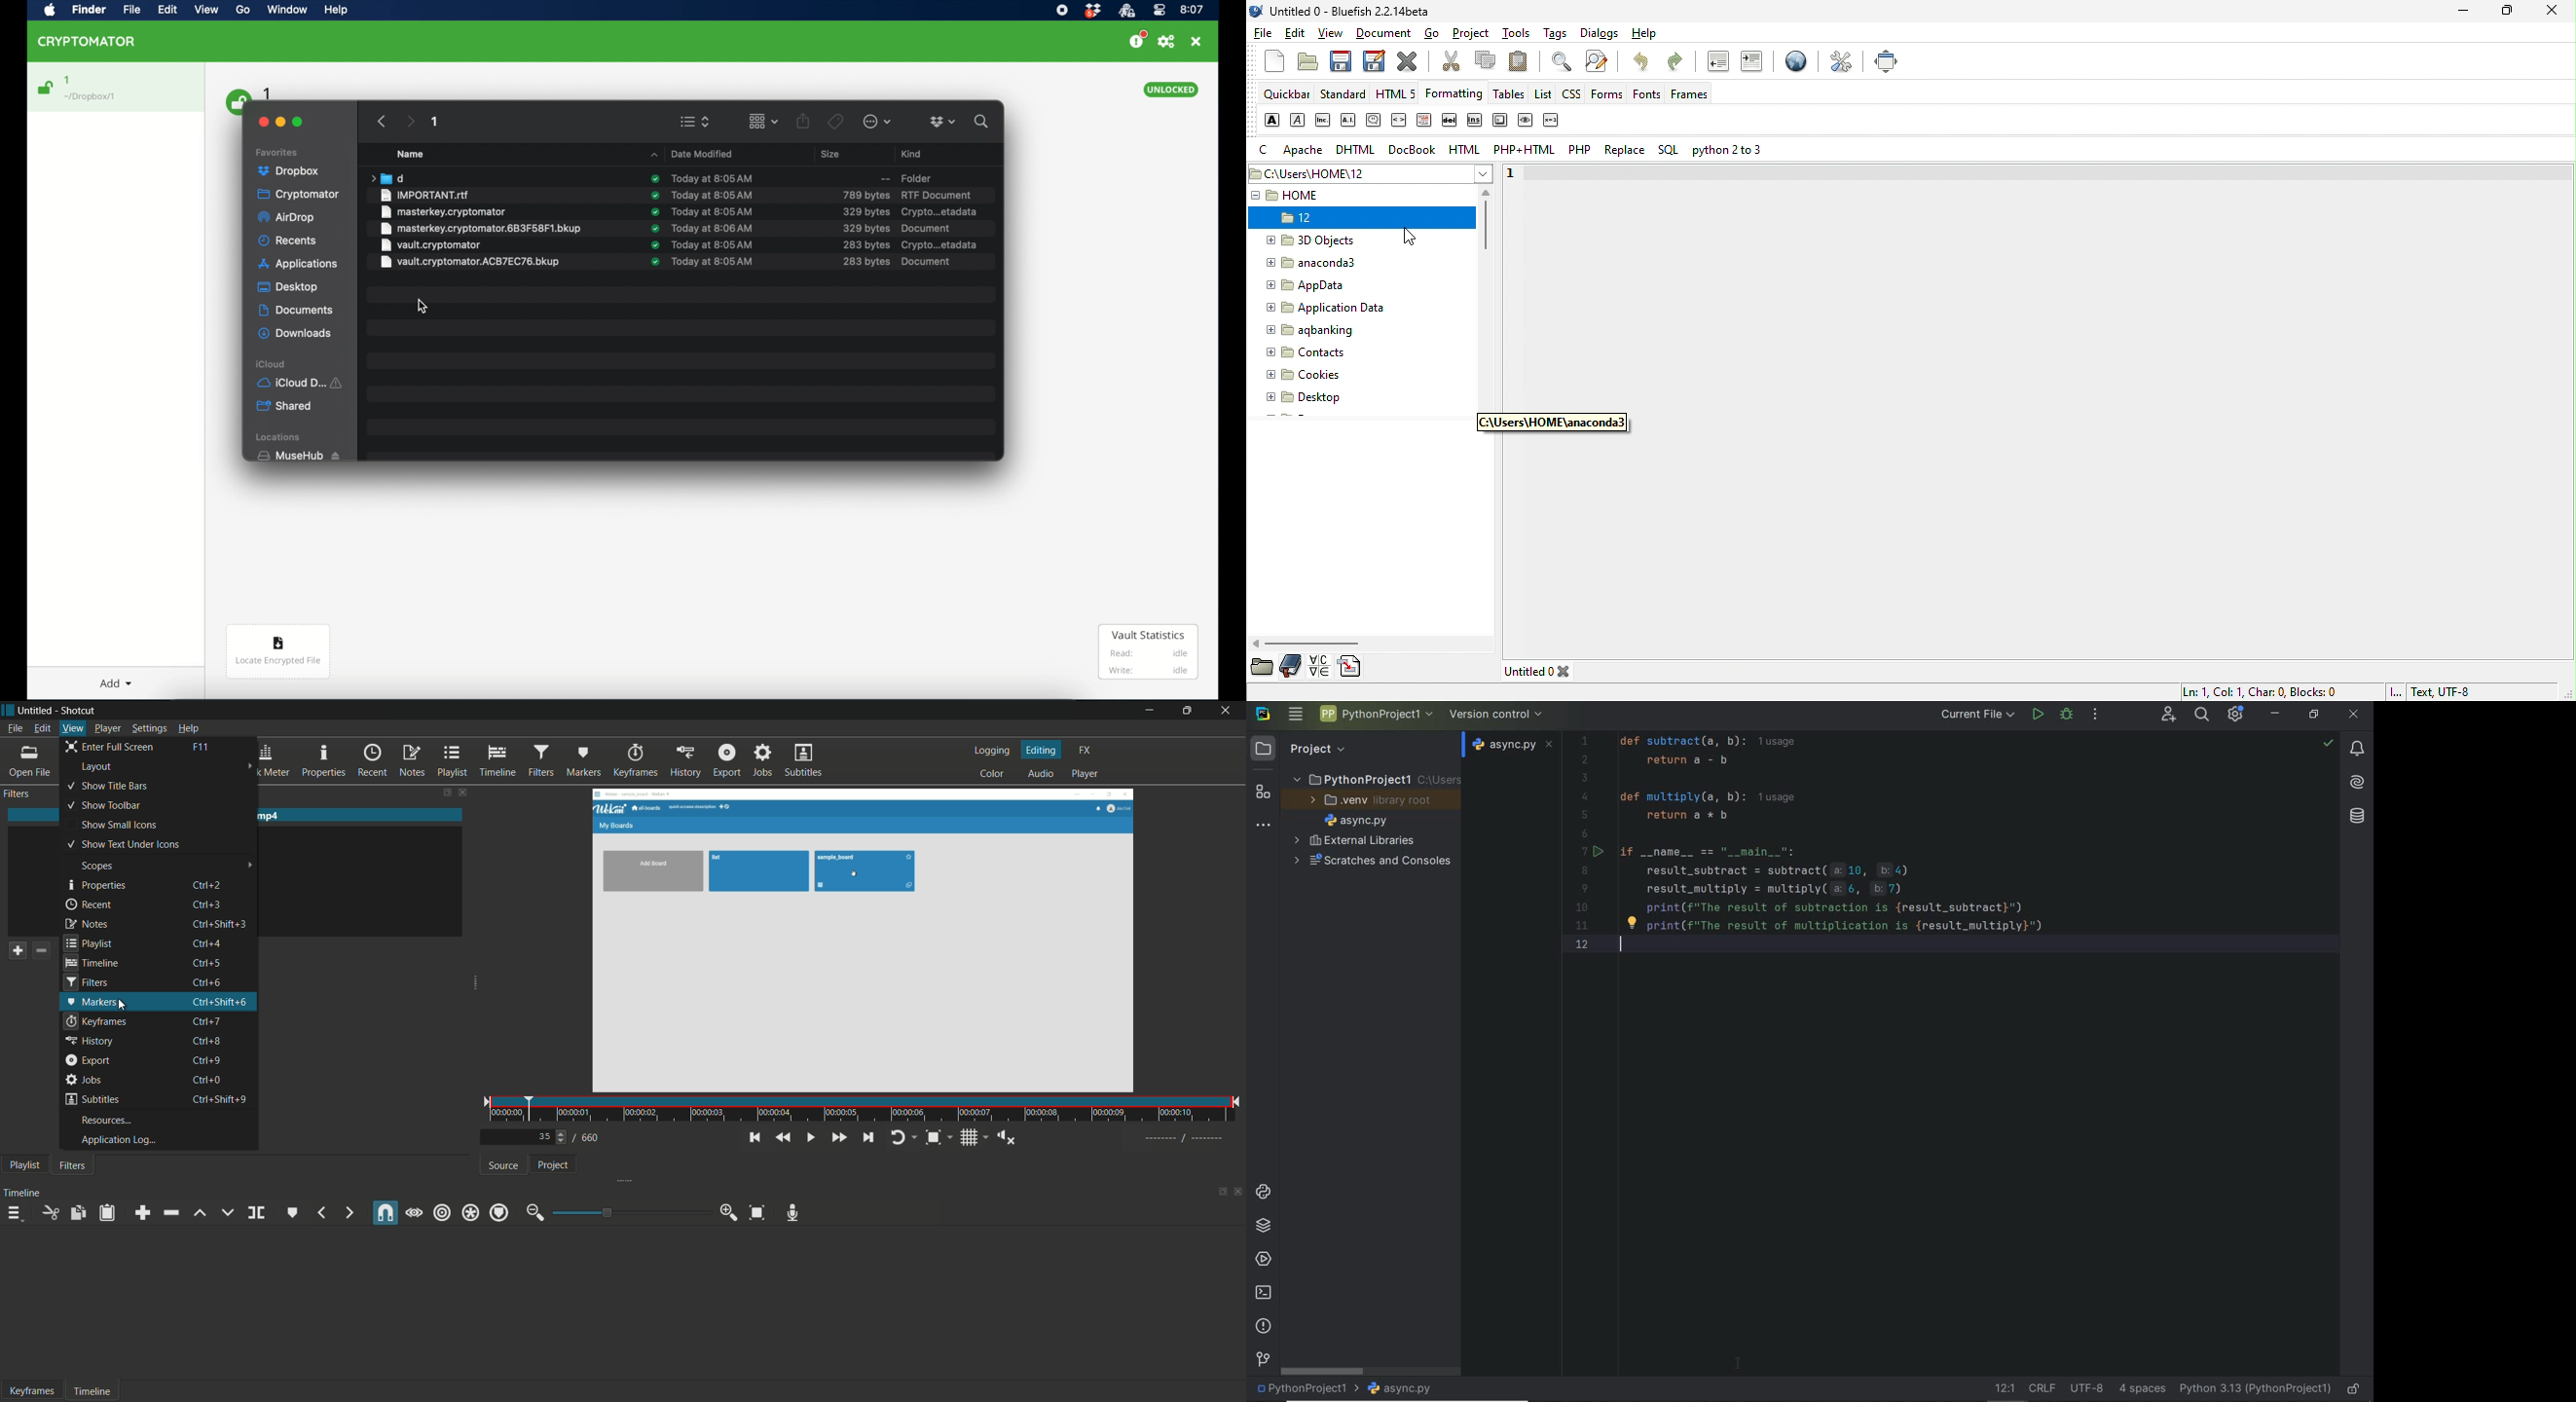  I want to click on change layout, so click(1216, 1190).